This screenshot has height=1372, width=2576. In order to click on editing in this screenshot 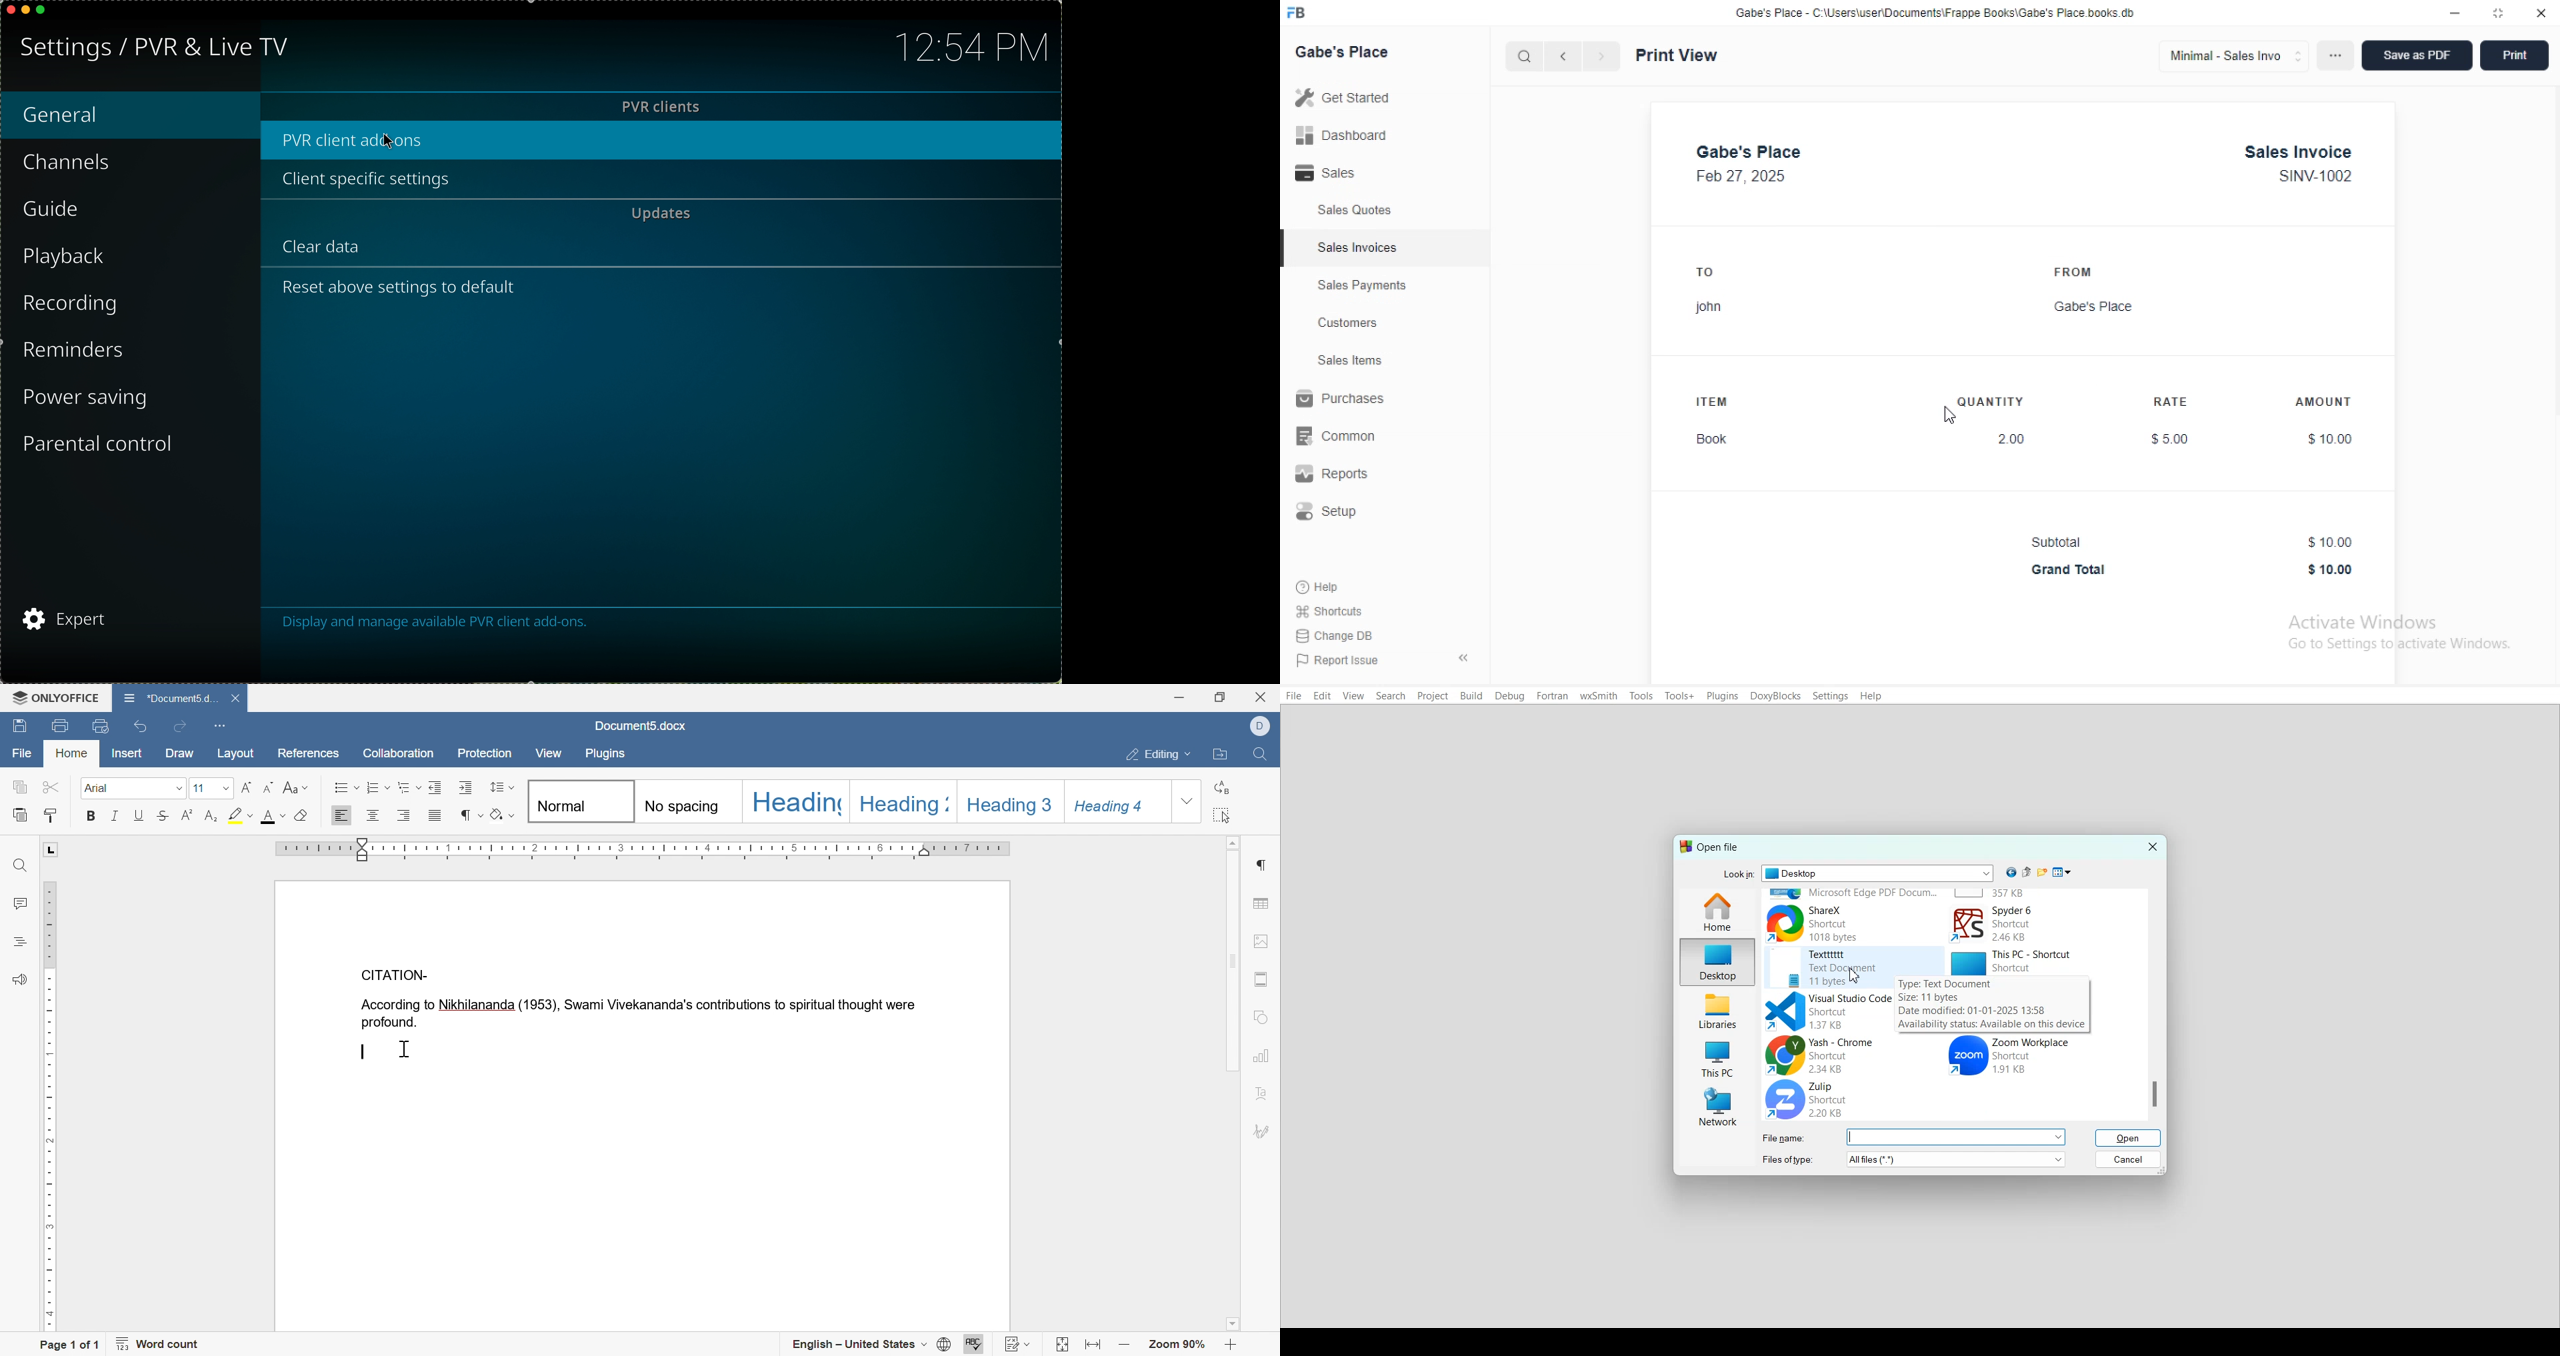, I will do `click(1155, 755)`.